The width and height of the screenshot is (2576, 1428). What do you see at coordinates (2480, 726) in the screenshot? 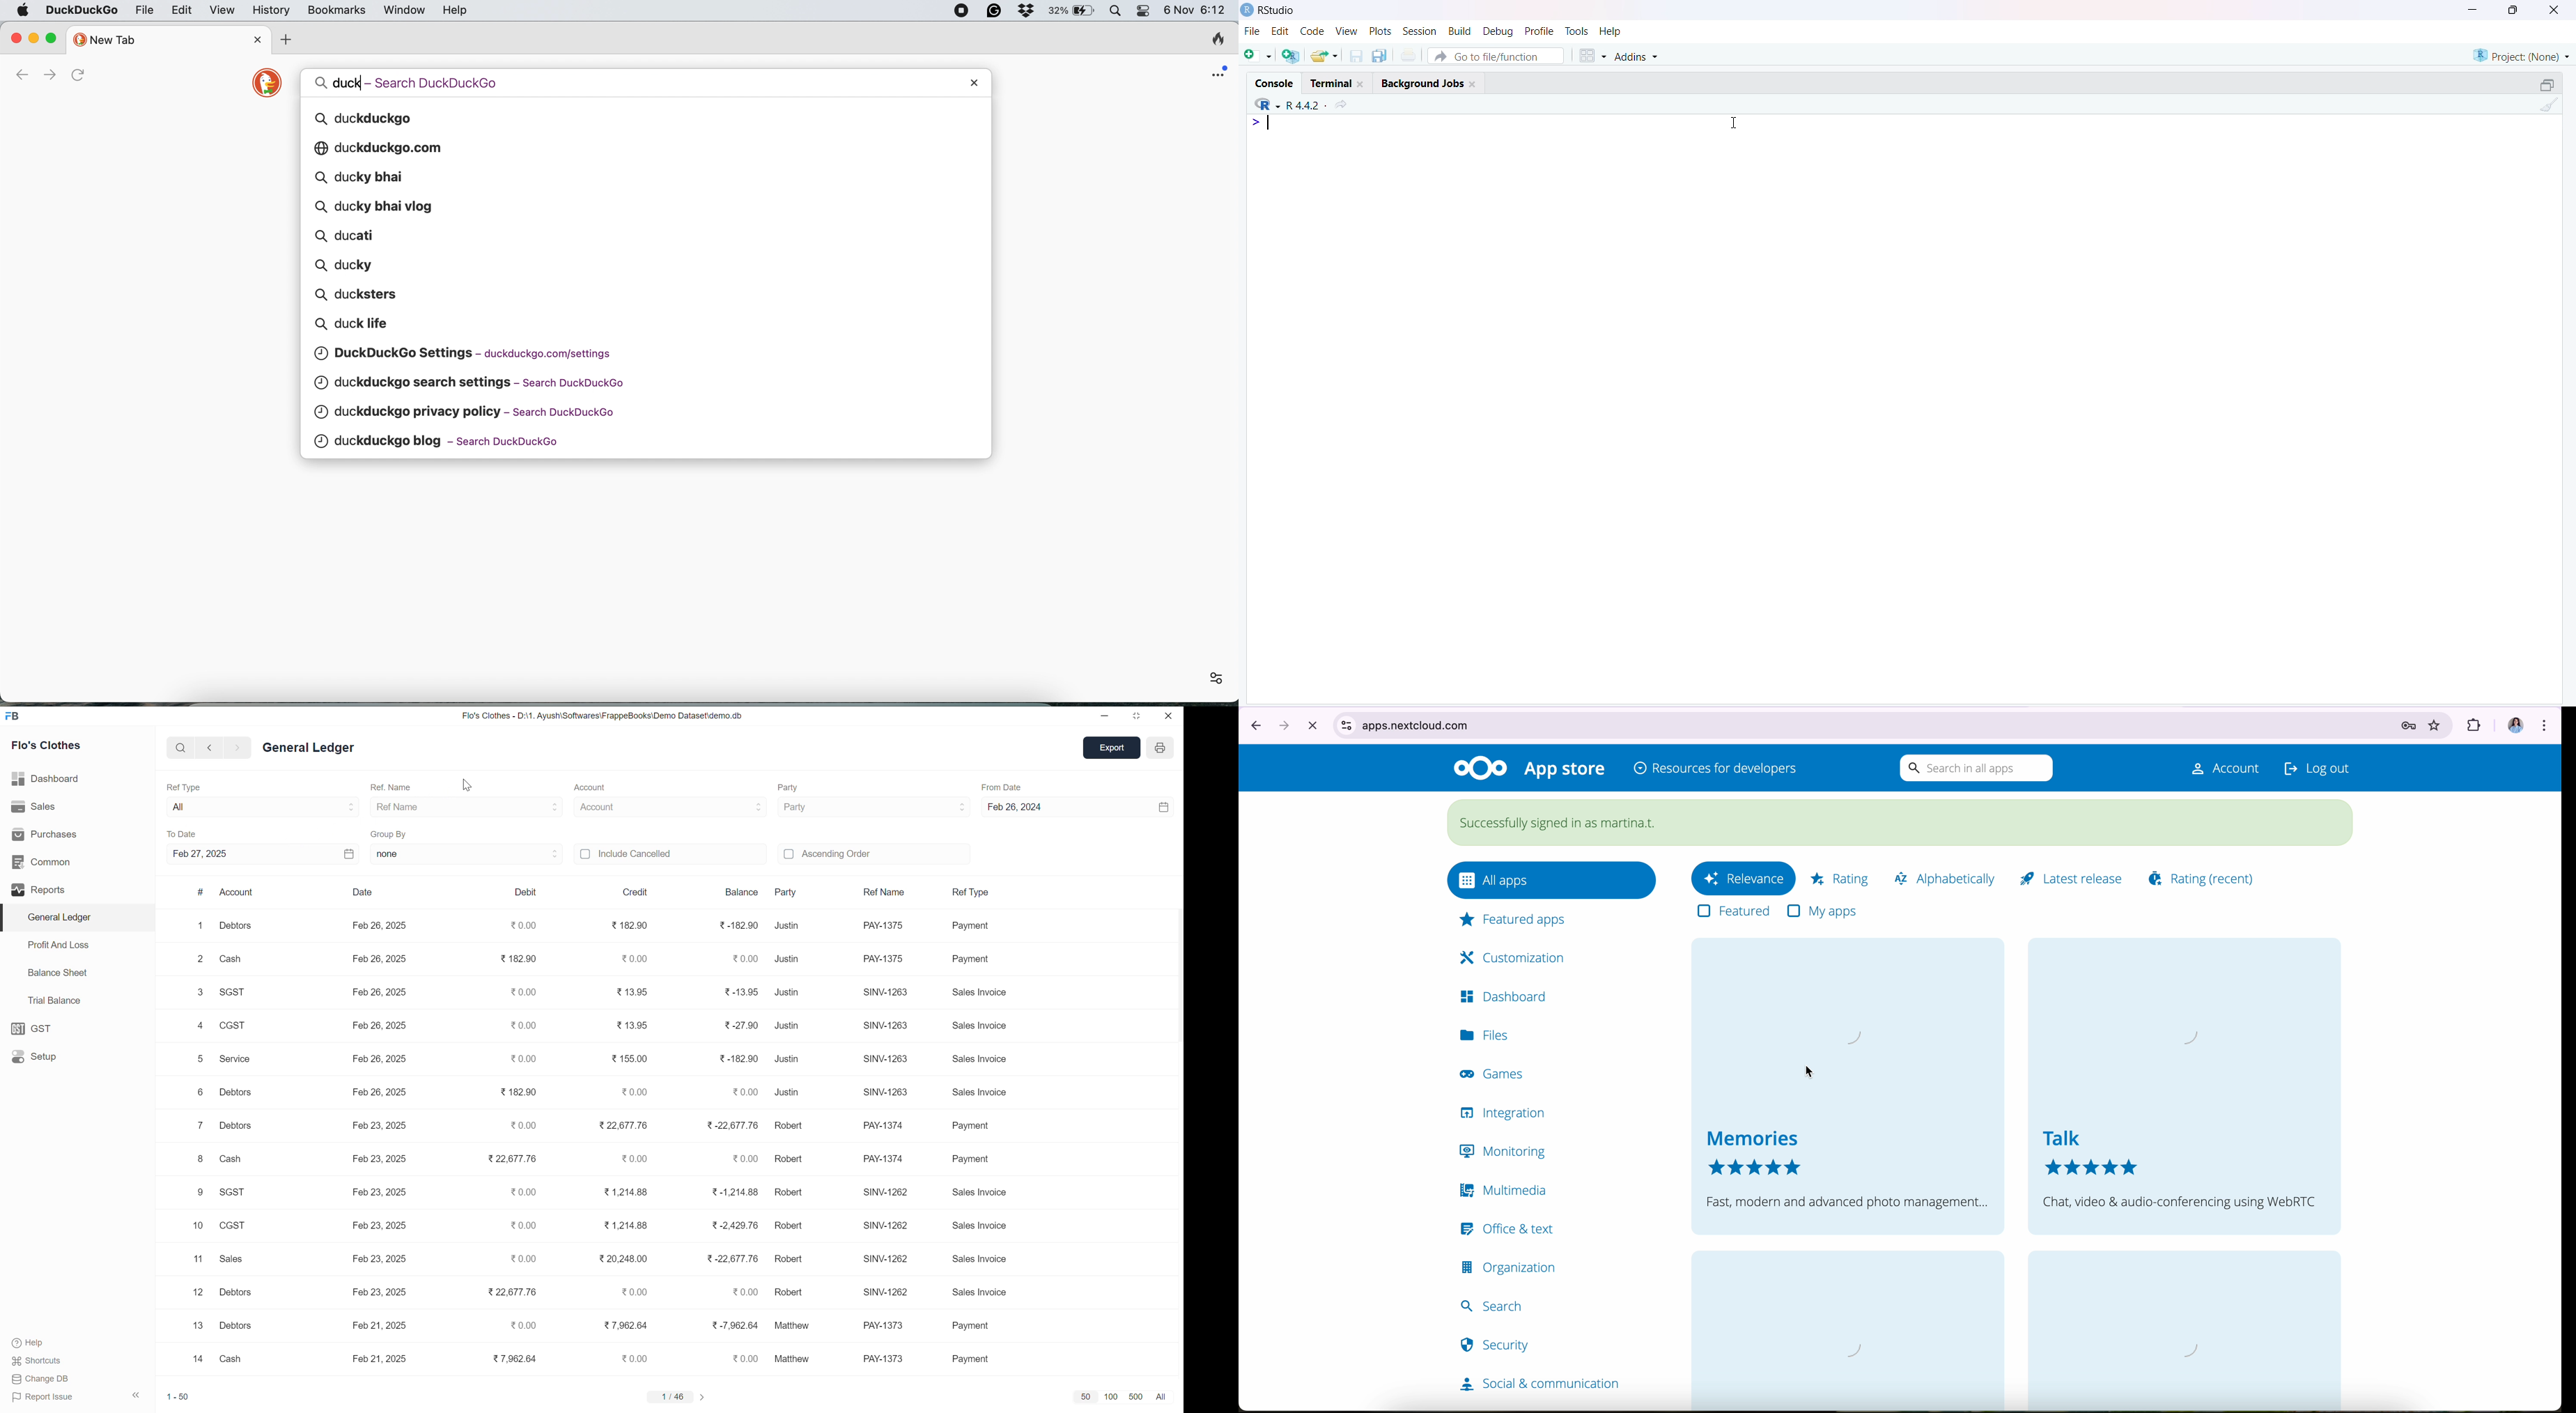
I see `extensions` at bounding box center [2480, 726].